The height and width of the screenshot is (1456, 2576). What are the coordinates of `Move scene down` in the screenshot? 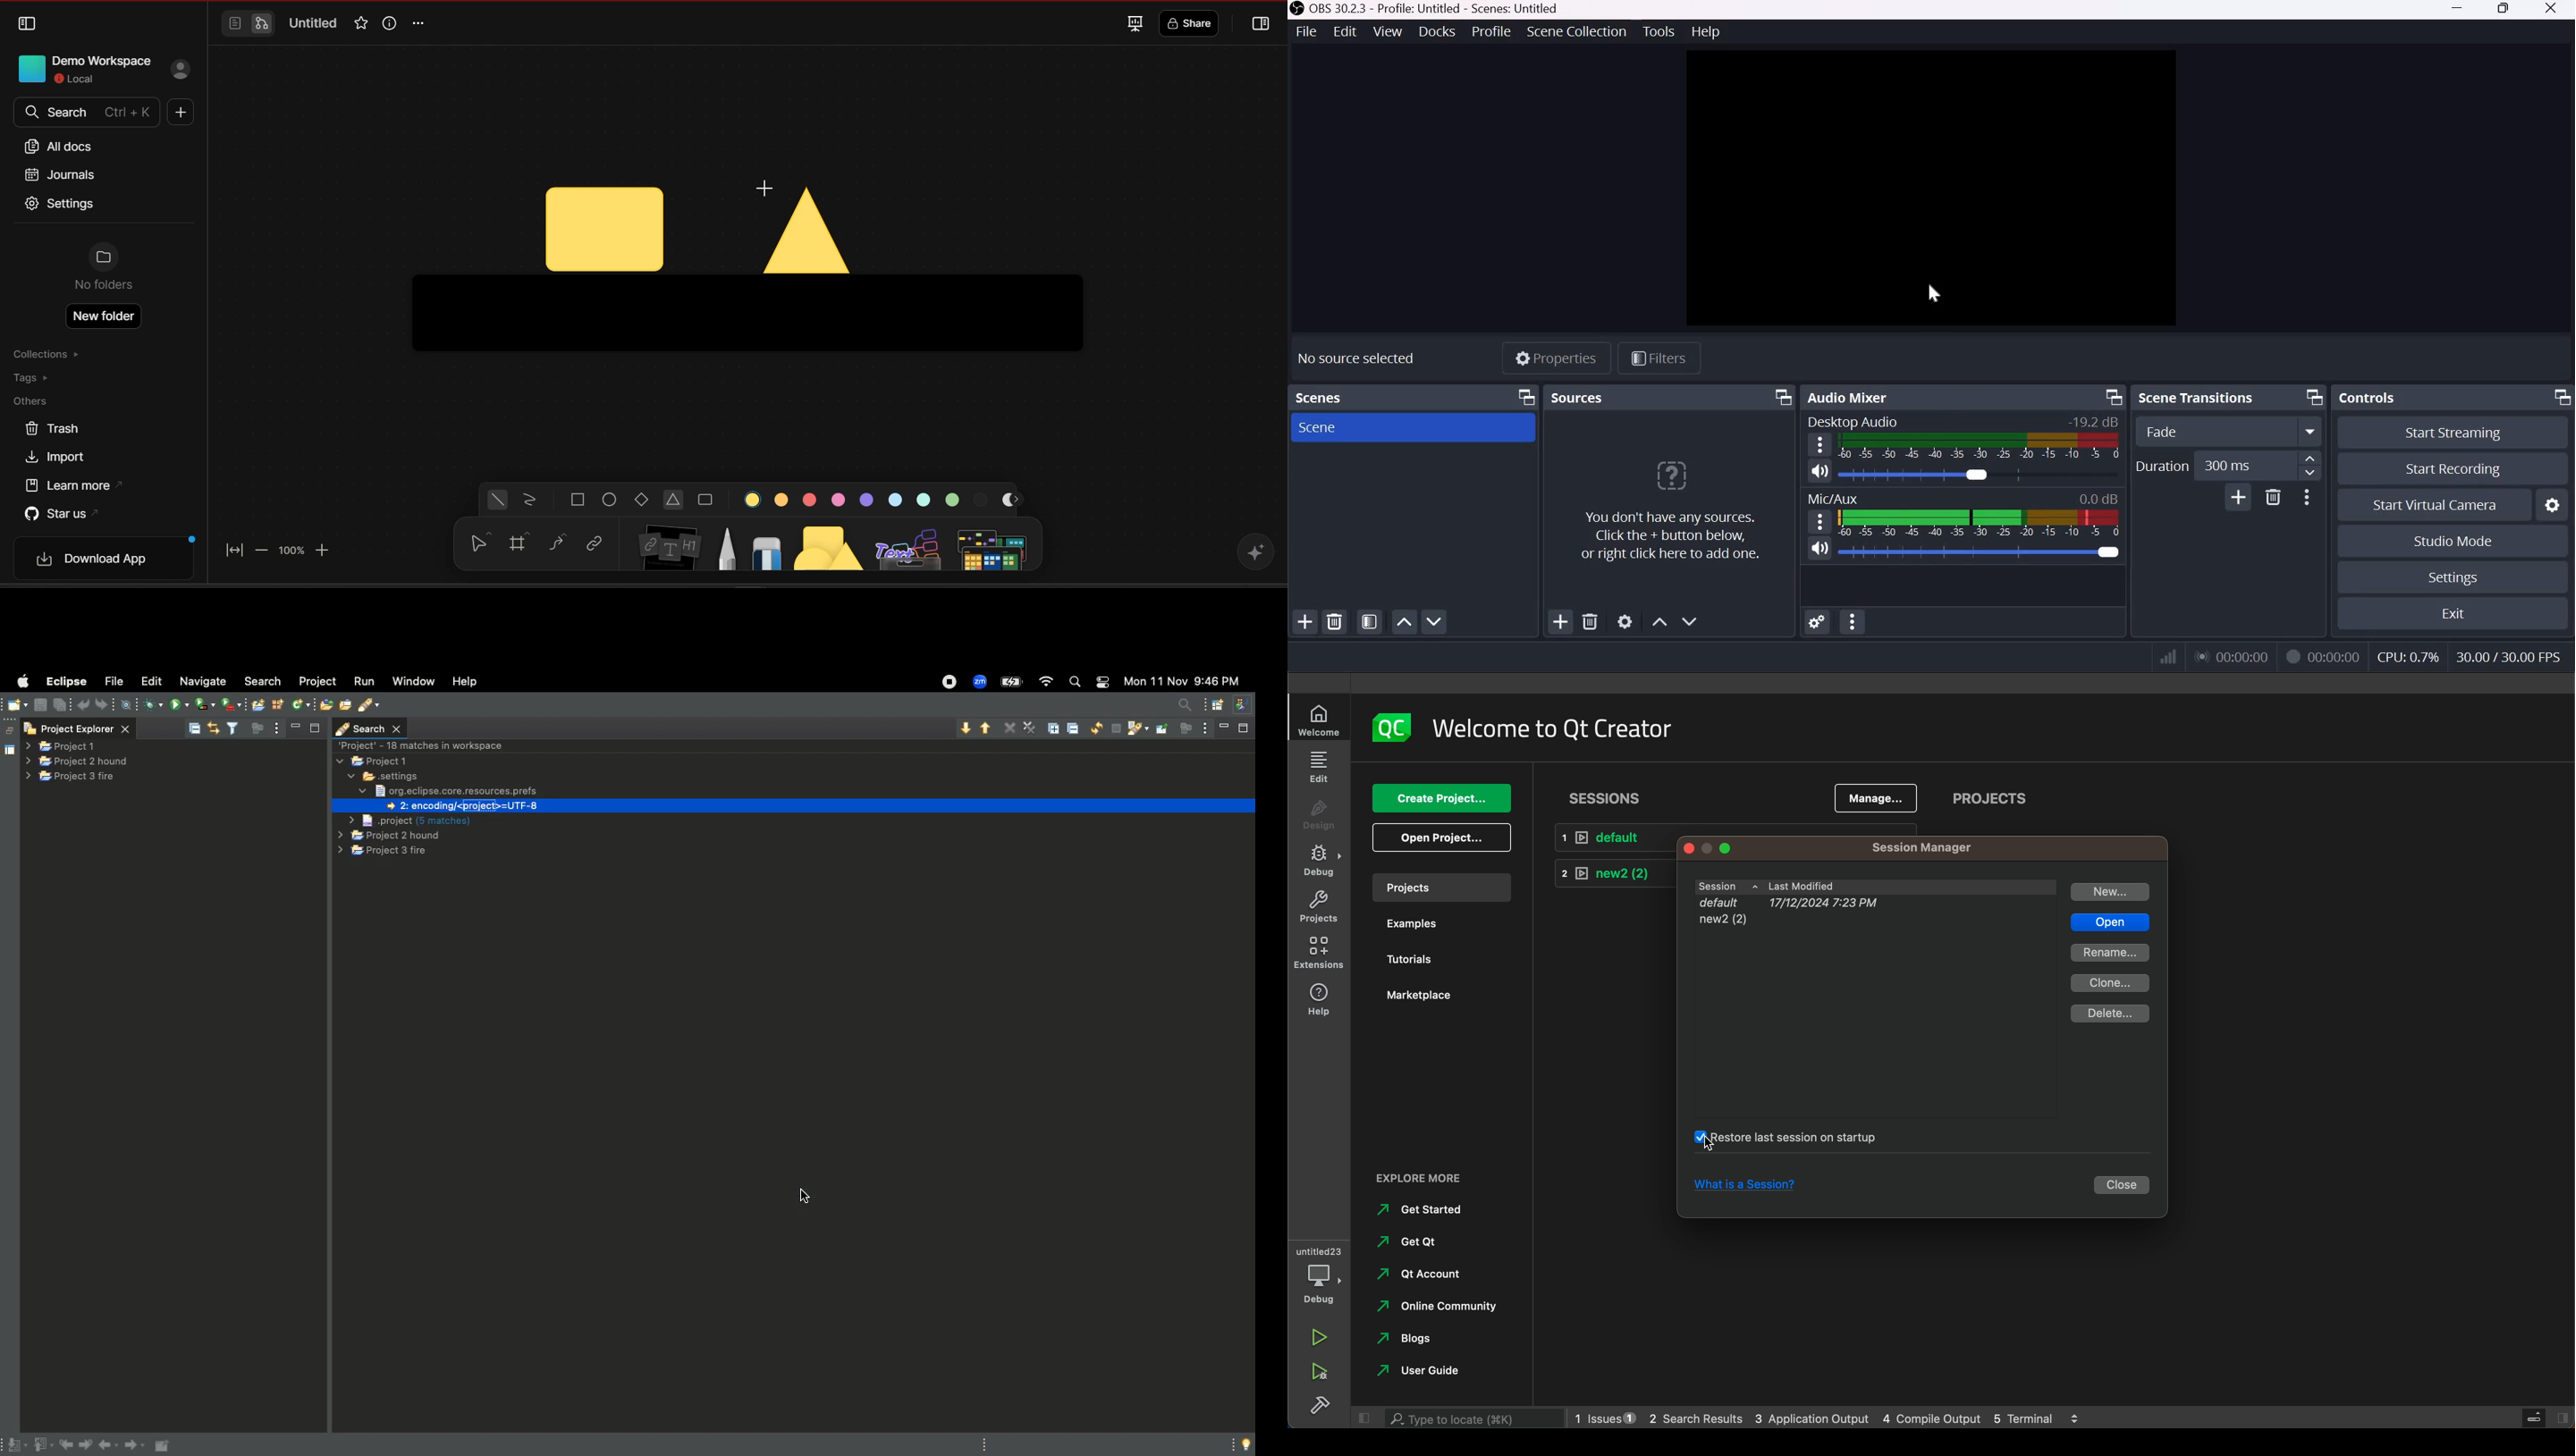 It's located at (1435, 621).